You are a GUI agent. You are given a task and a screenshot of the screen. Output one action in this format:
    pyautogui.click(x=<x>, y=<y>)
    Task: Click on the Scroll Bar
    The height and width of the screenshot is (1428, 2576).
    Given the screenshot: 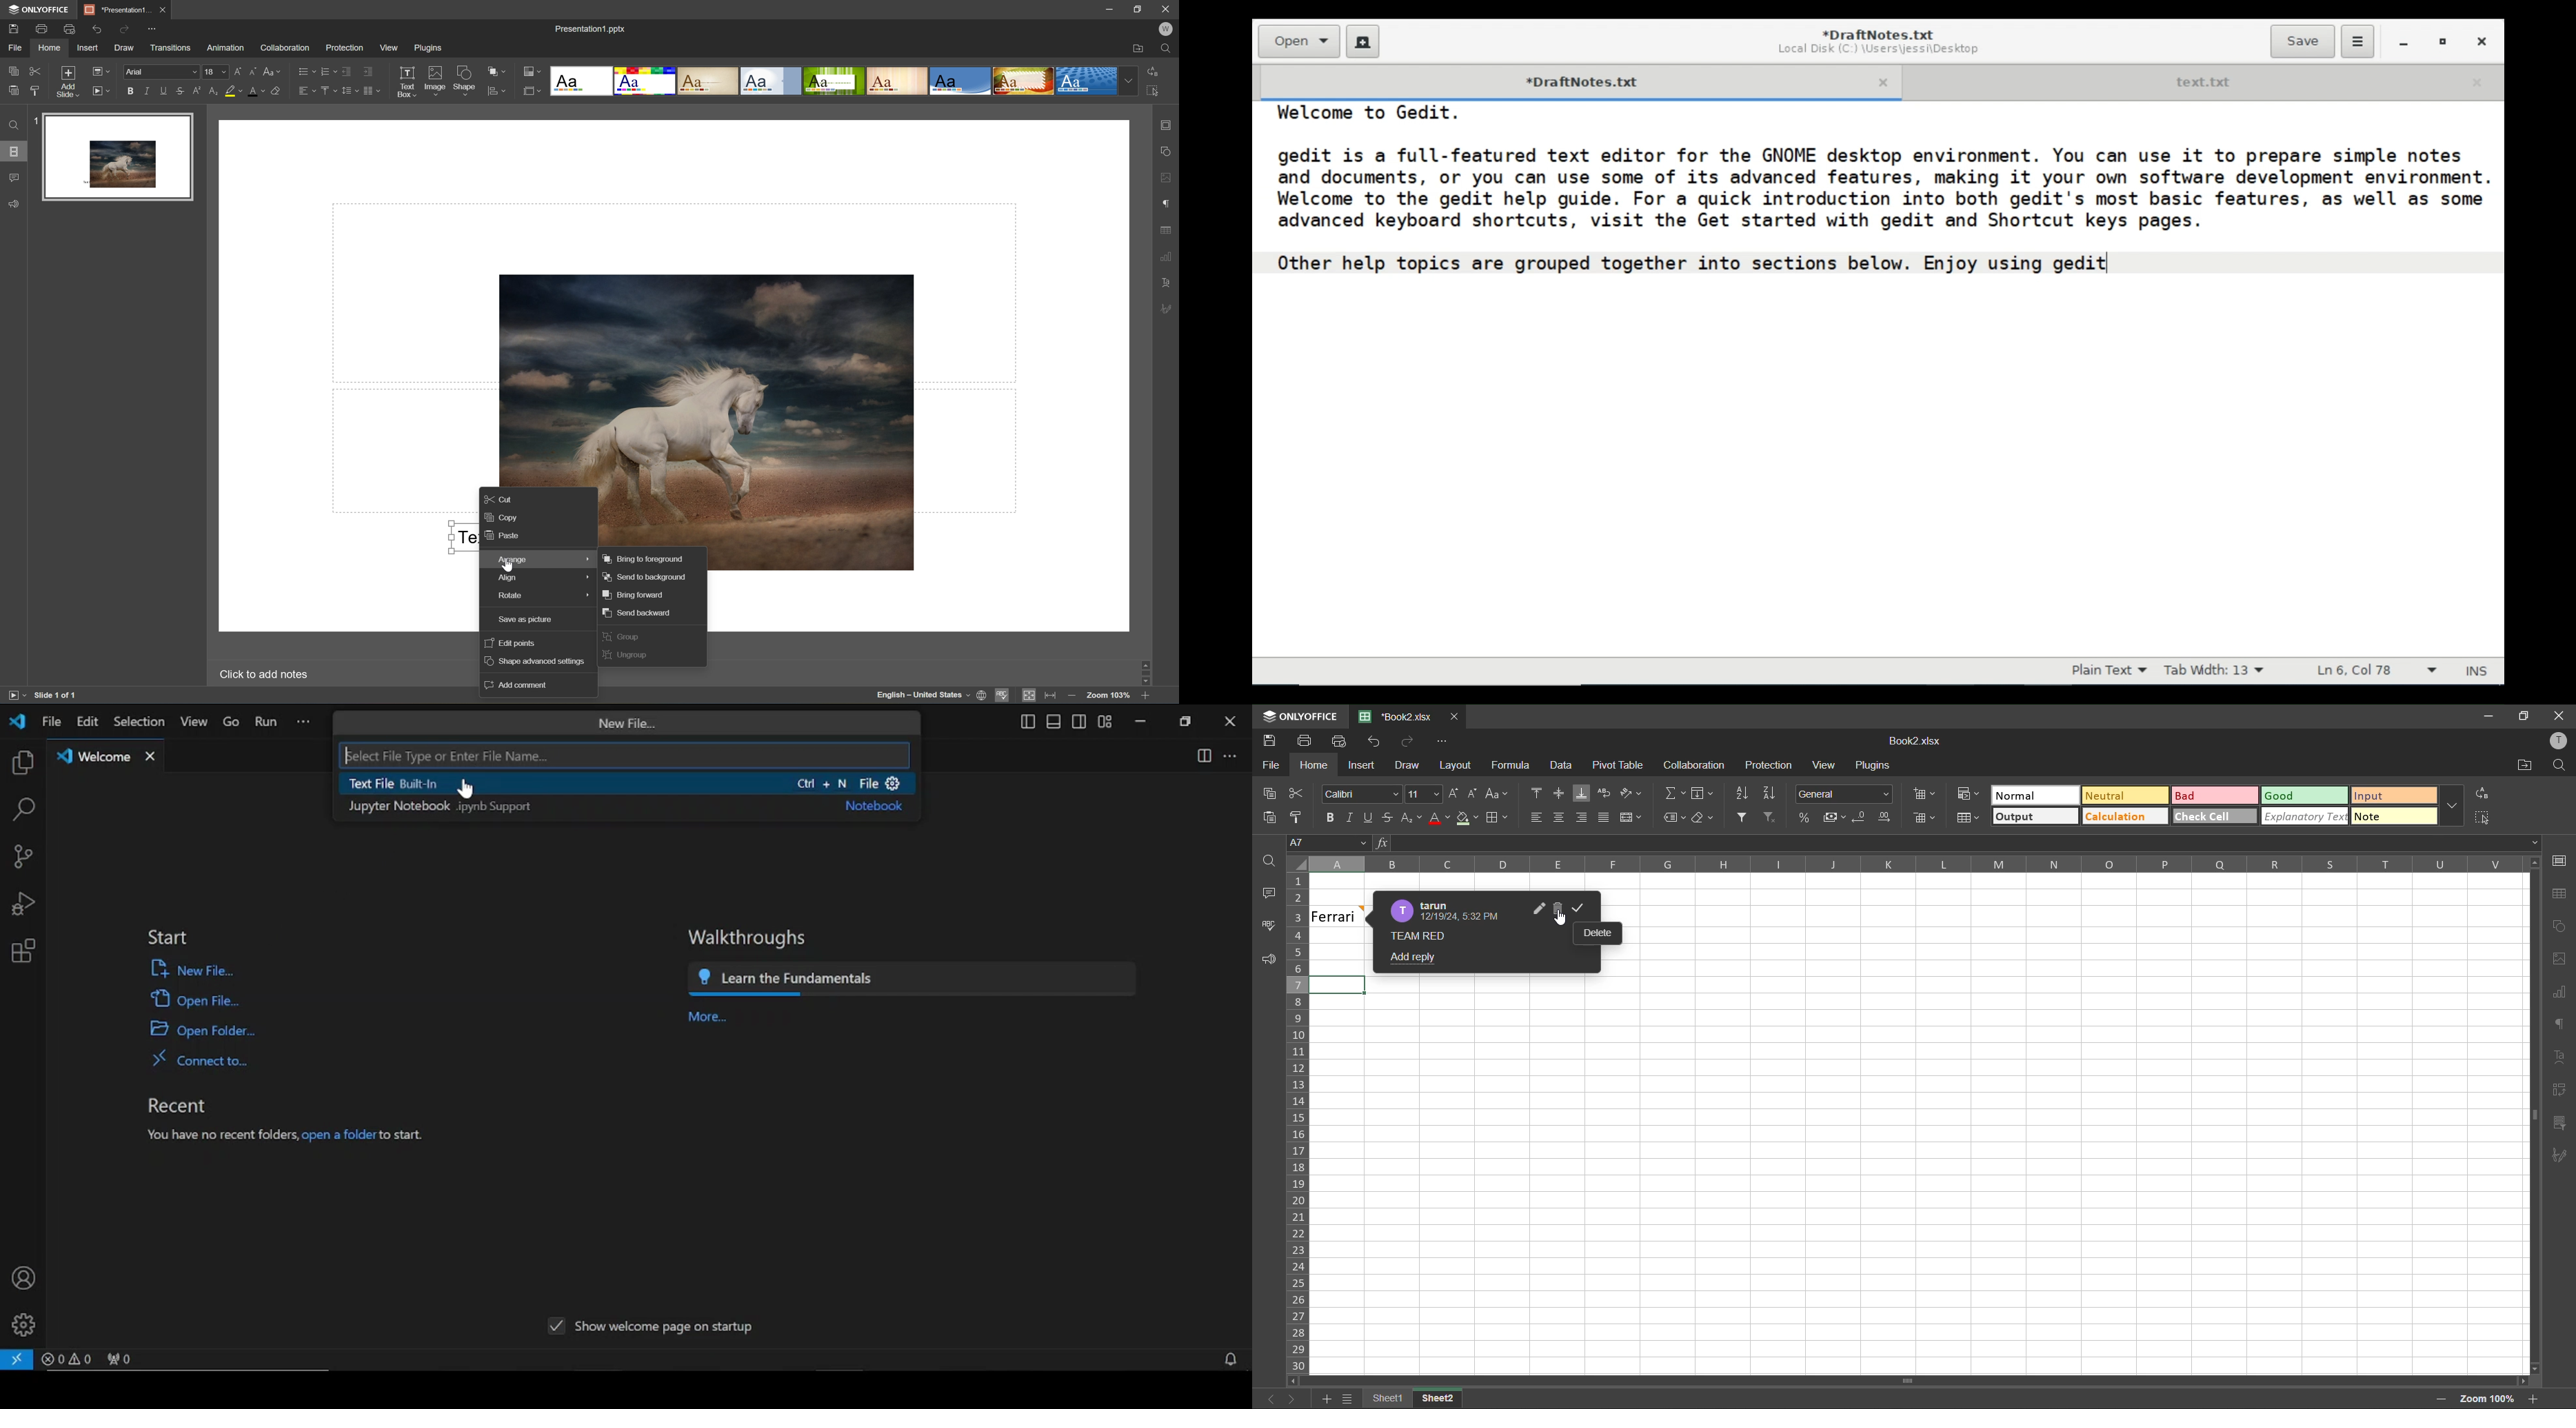 What is the action you would take?
    pyautogui.click(x=1147, y=671)
    